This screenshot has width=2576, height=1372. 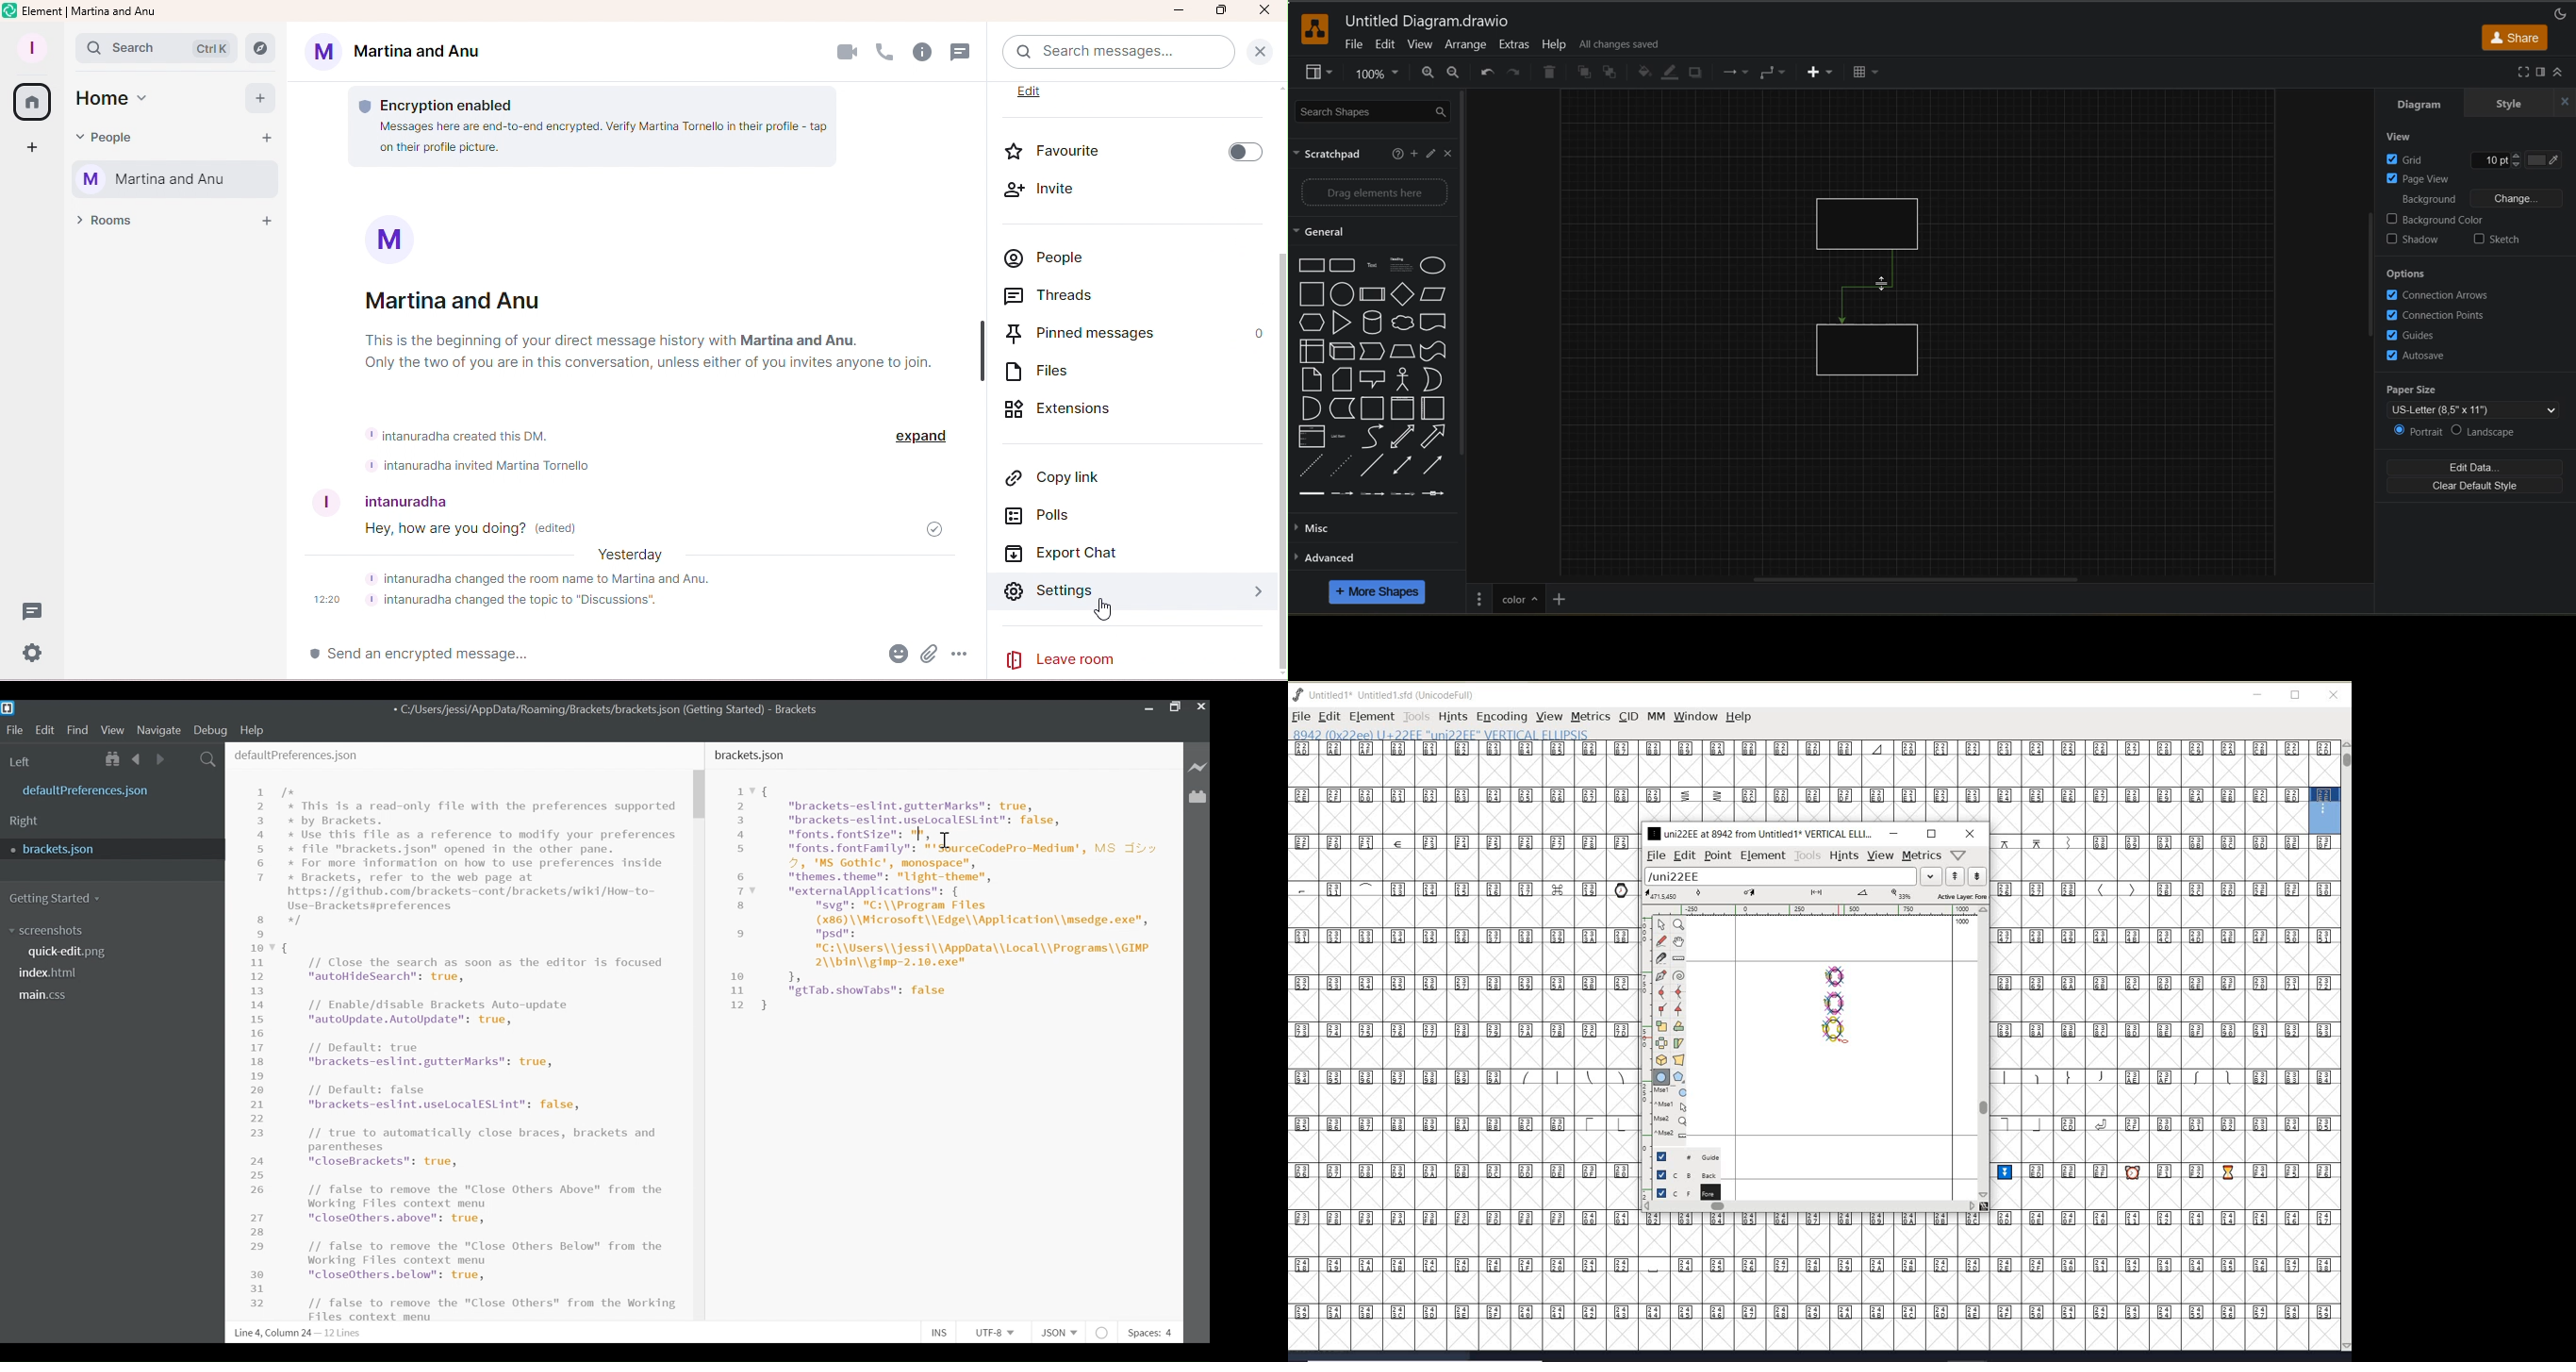 I want to click on Vertical Container, so click(x=1405, y=409).